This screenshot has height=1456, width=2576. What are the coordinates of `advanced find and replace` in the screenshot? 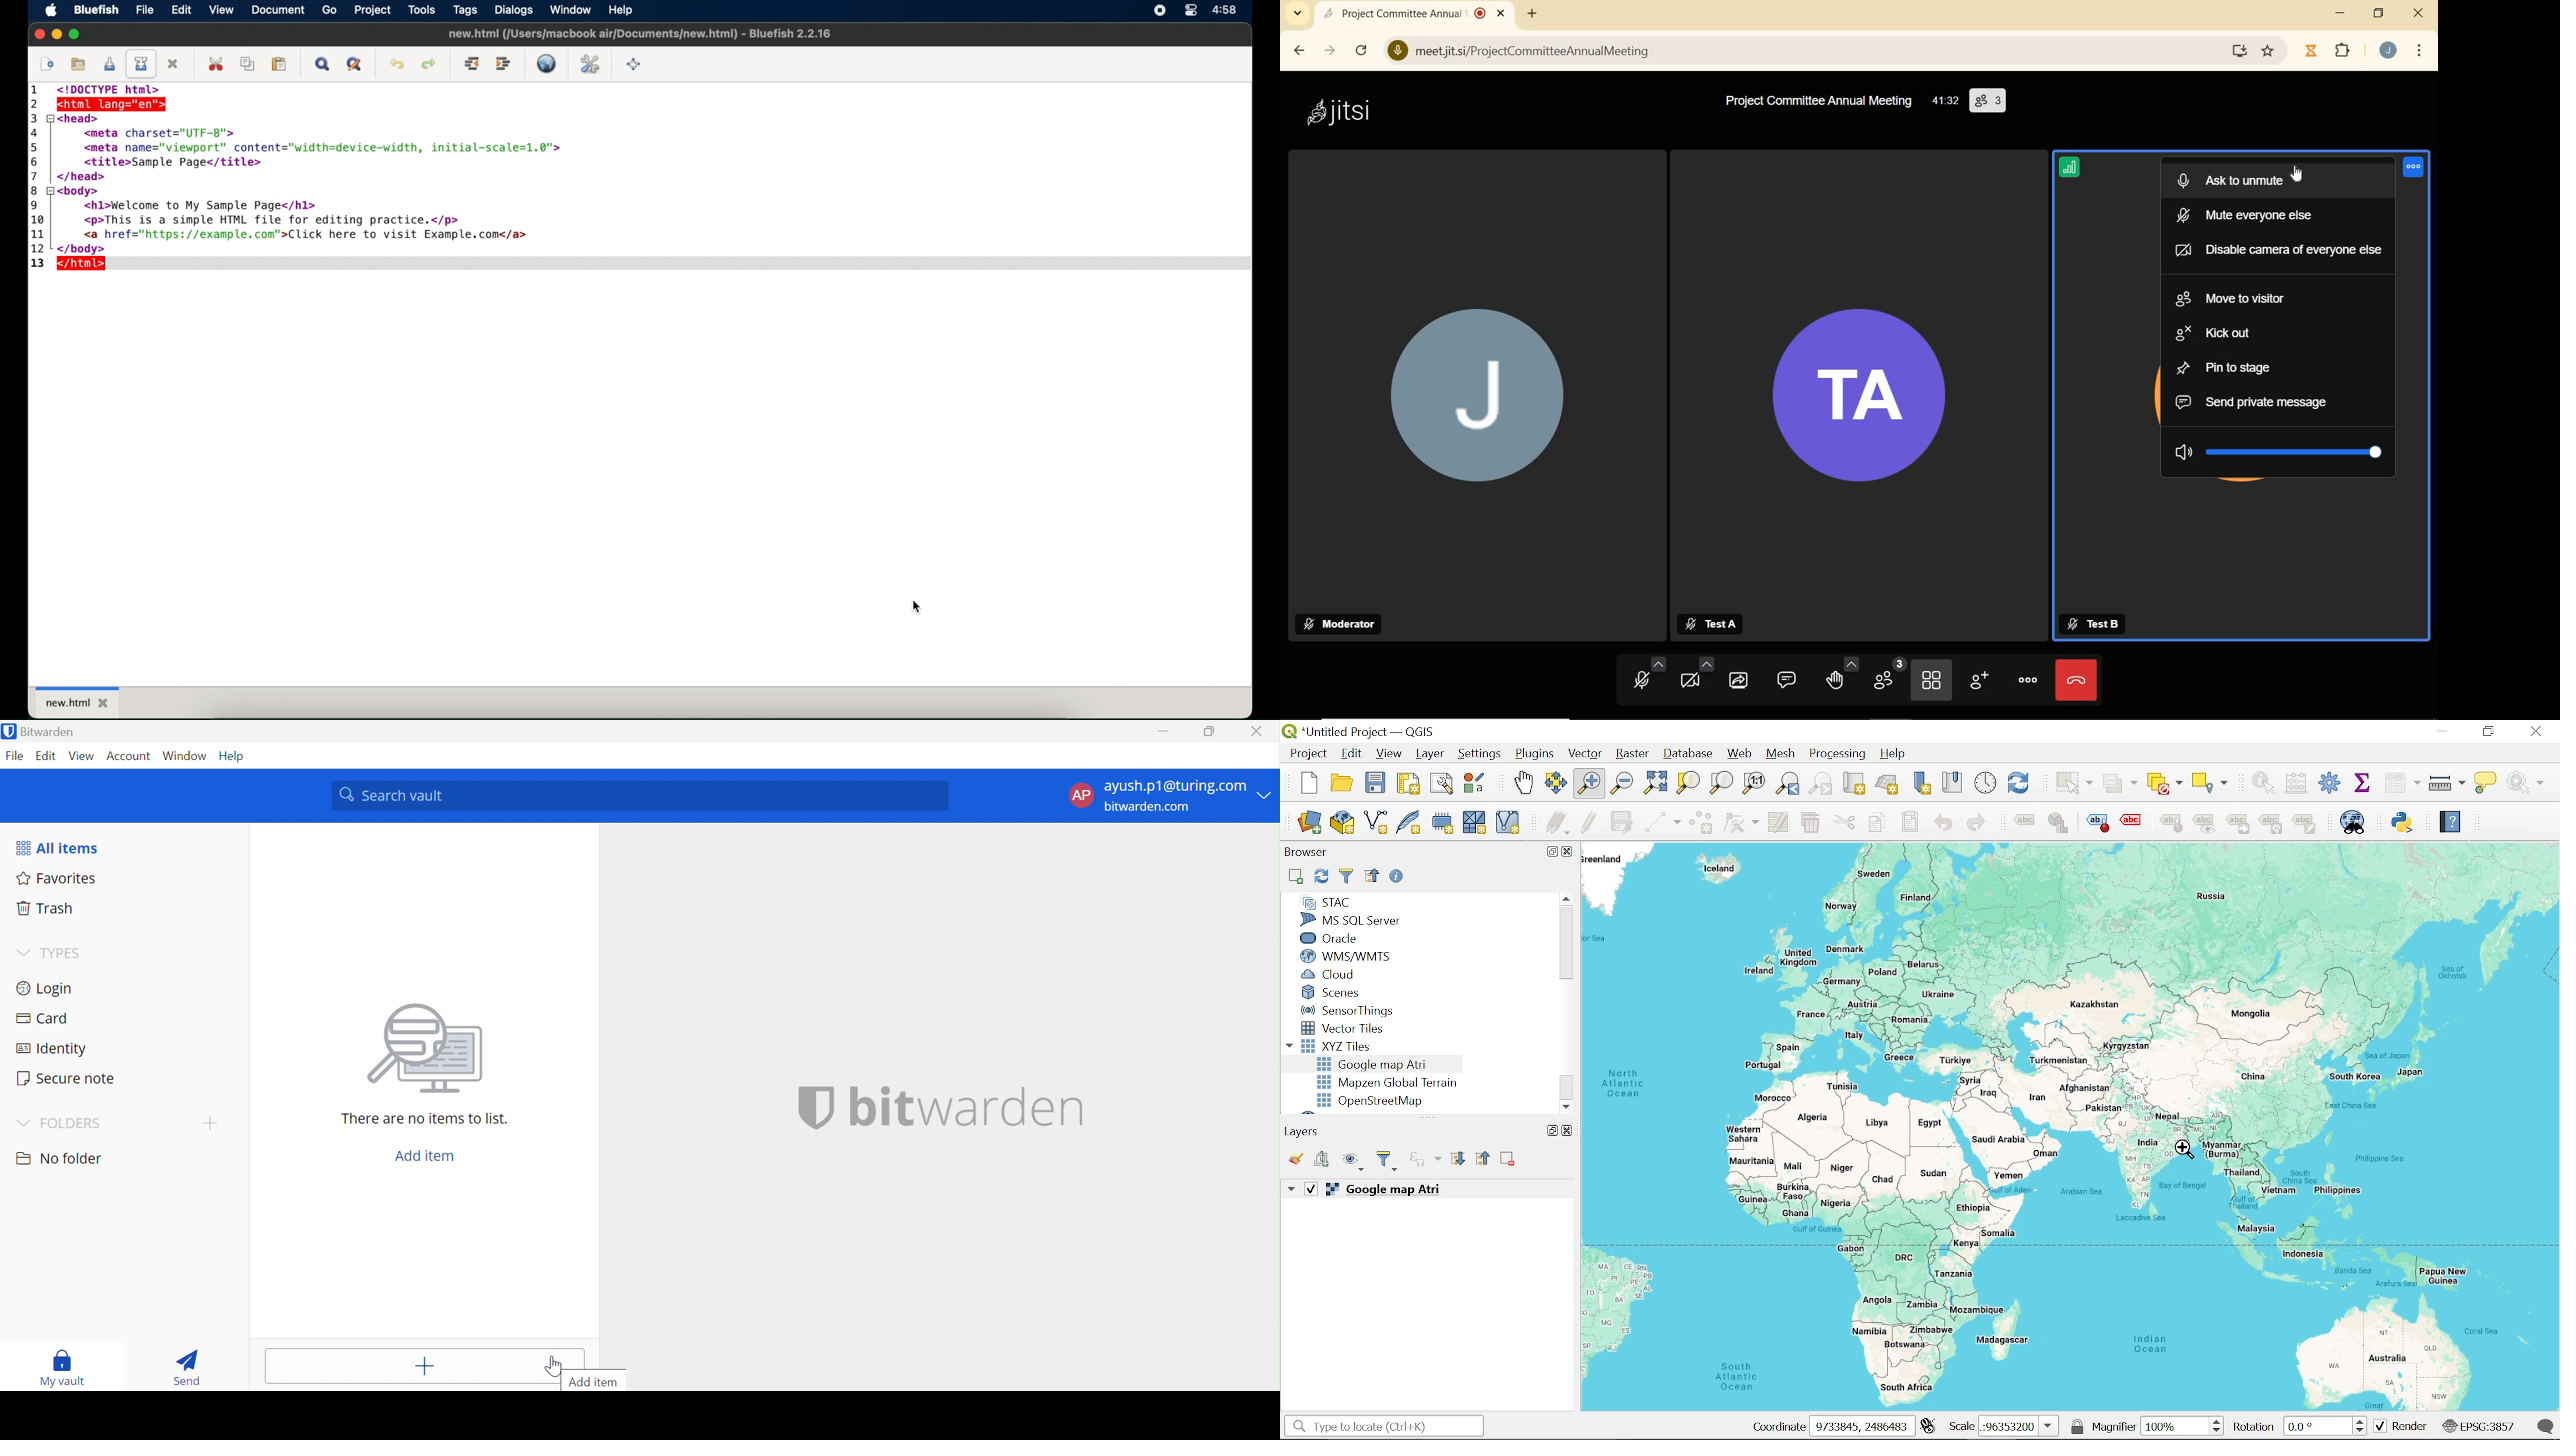 It's located at (355, 65).